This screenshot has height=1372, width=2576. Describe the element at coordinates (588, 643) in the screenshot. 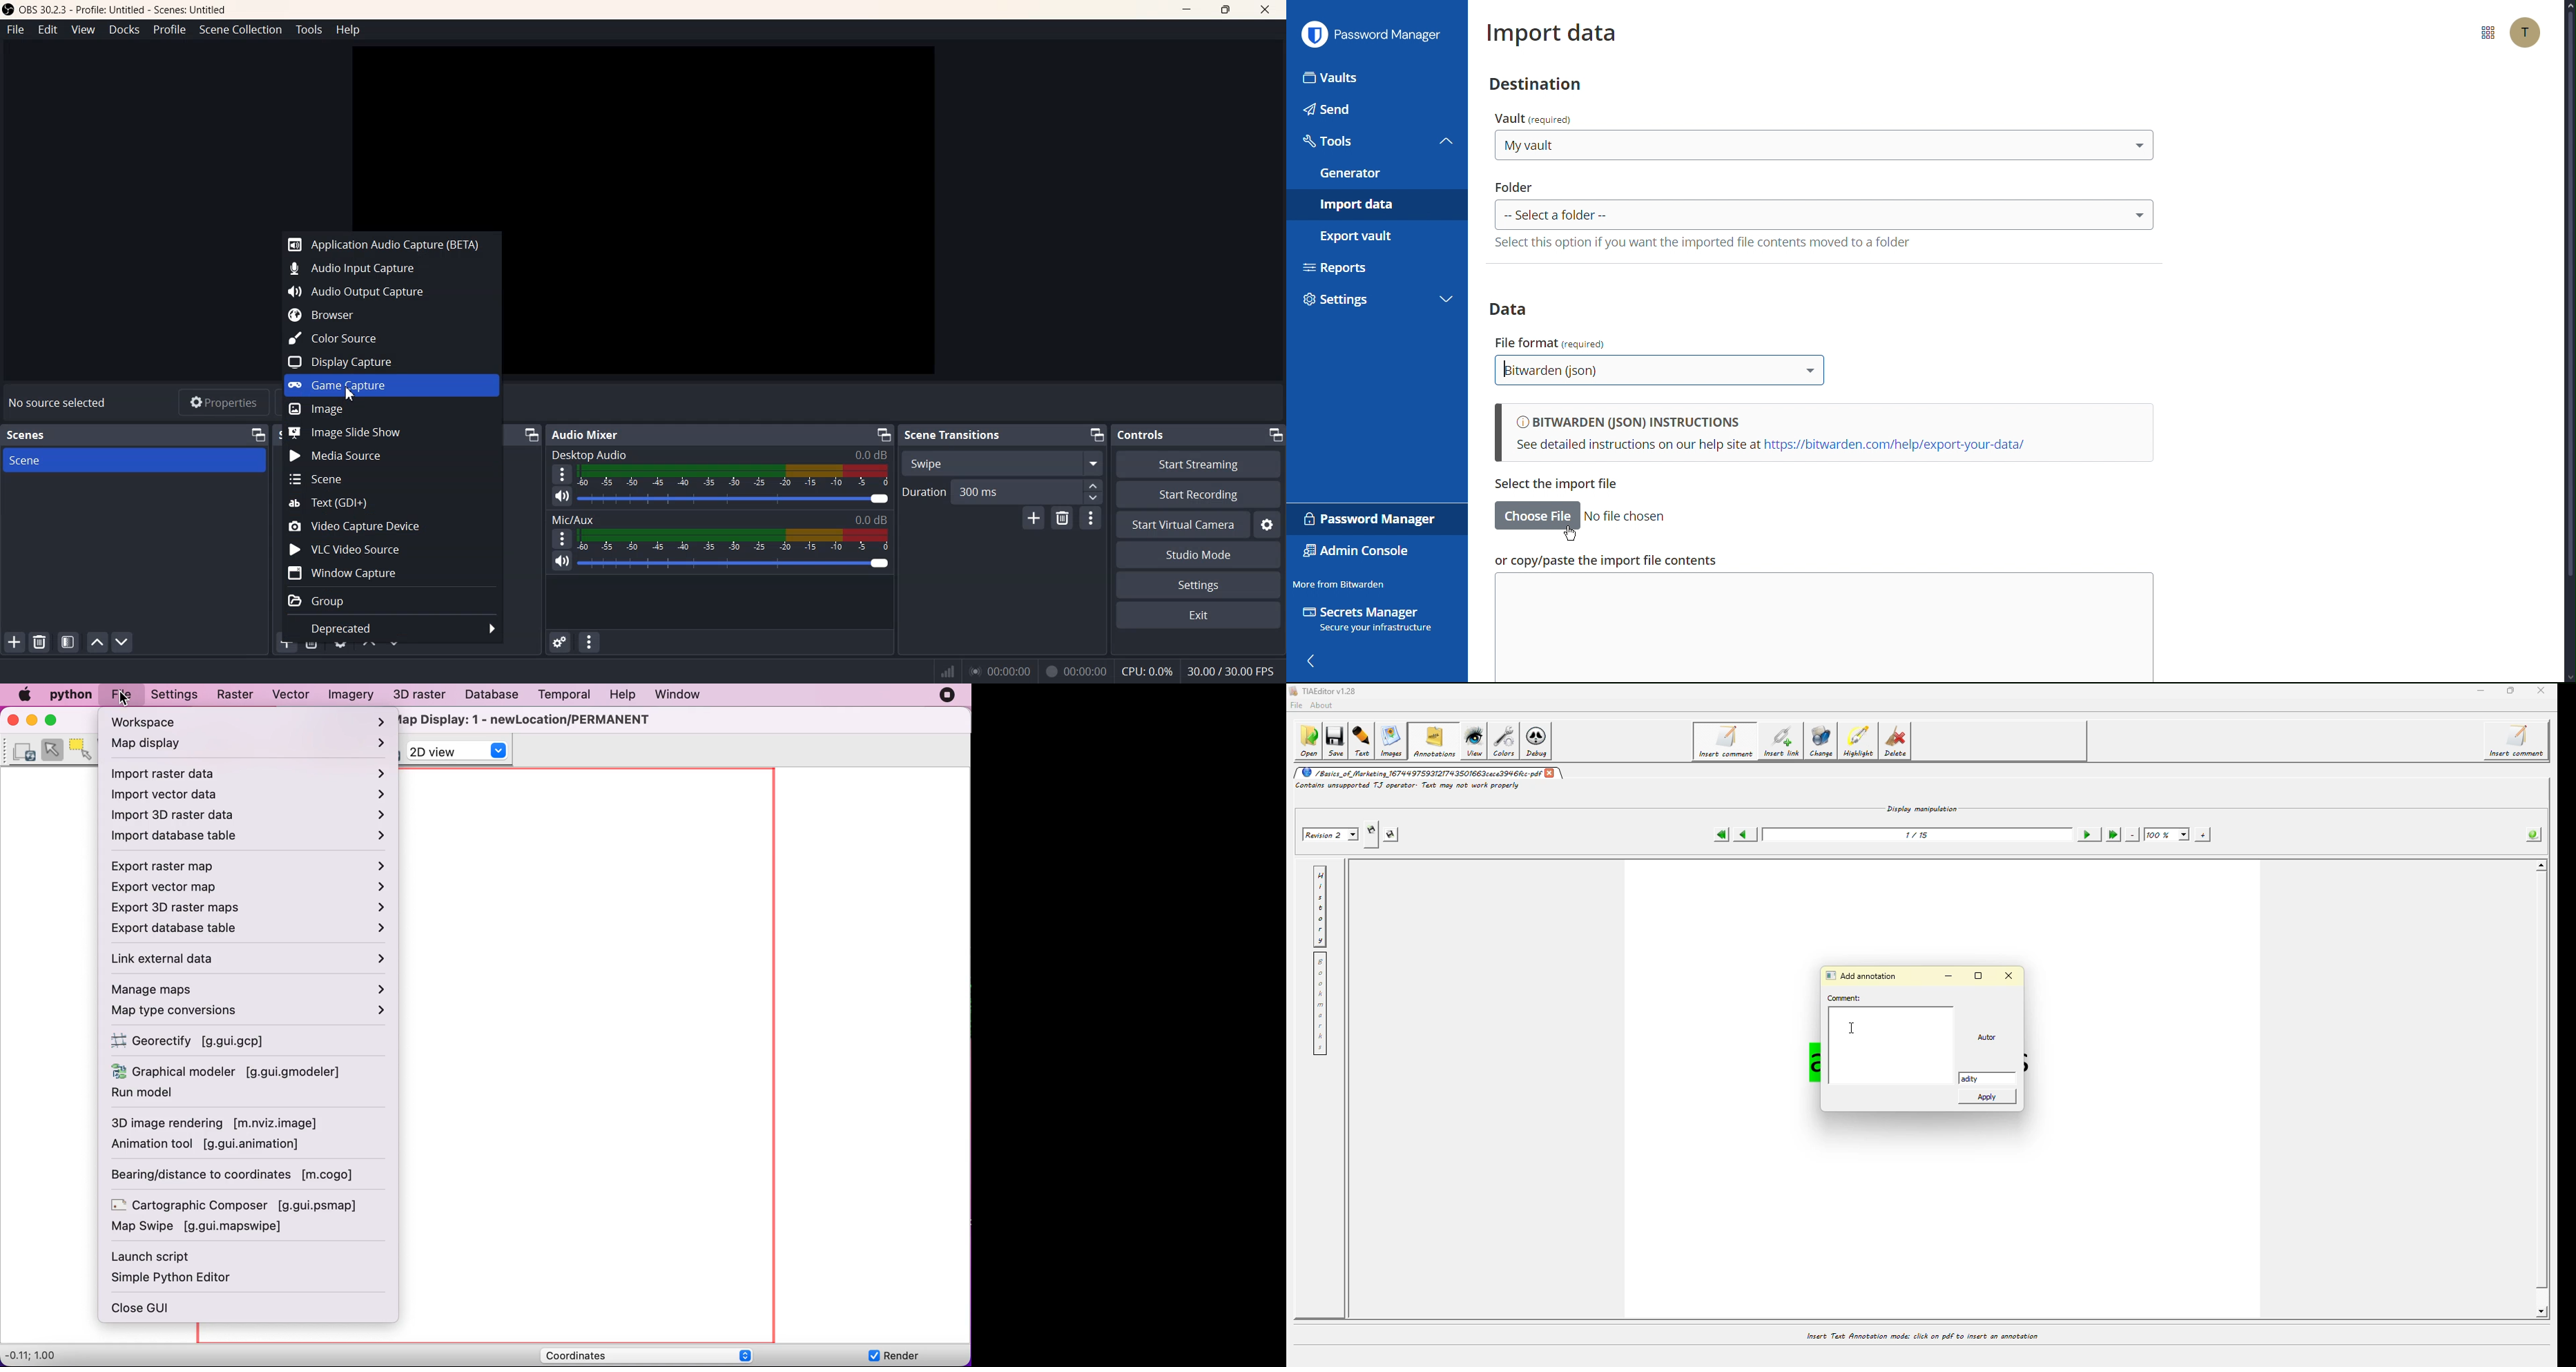

I see `Audio Mixer menu` at that location.